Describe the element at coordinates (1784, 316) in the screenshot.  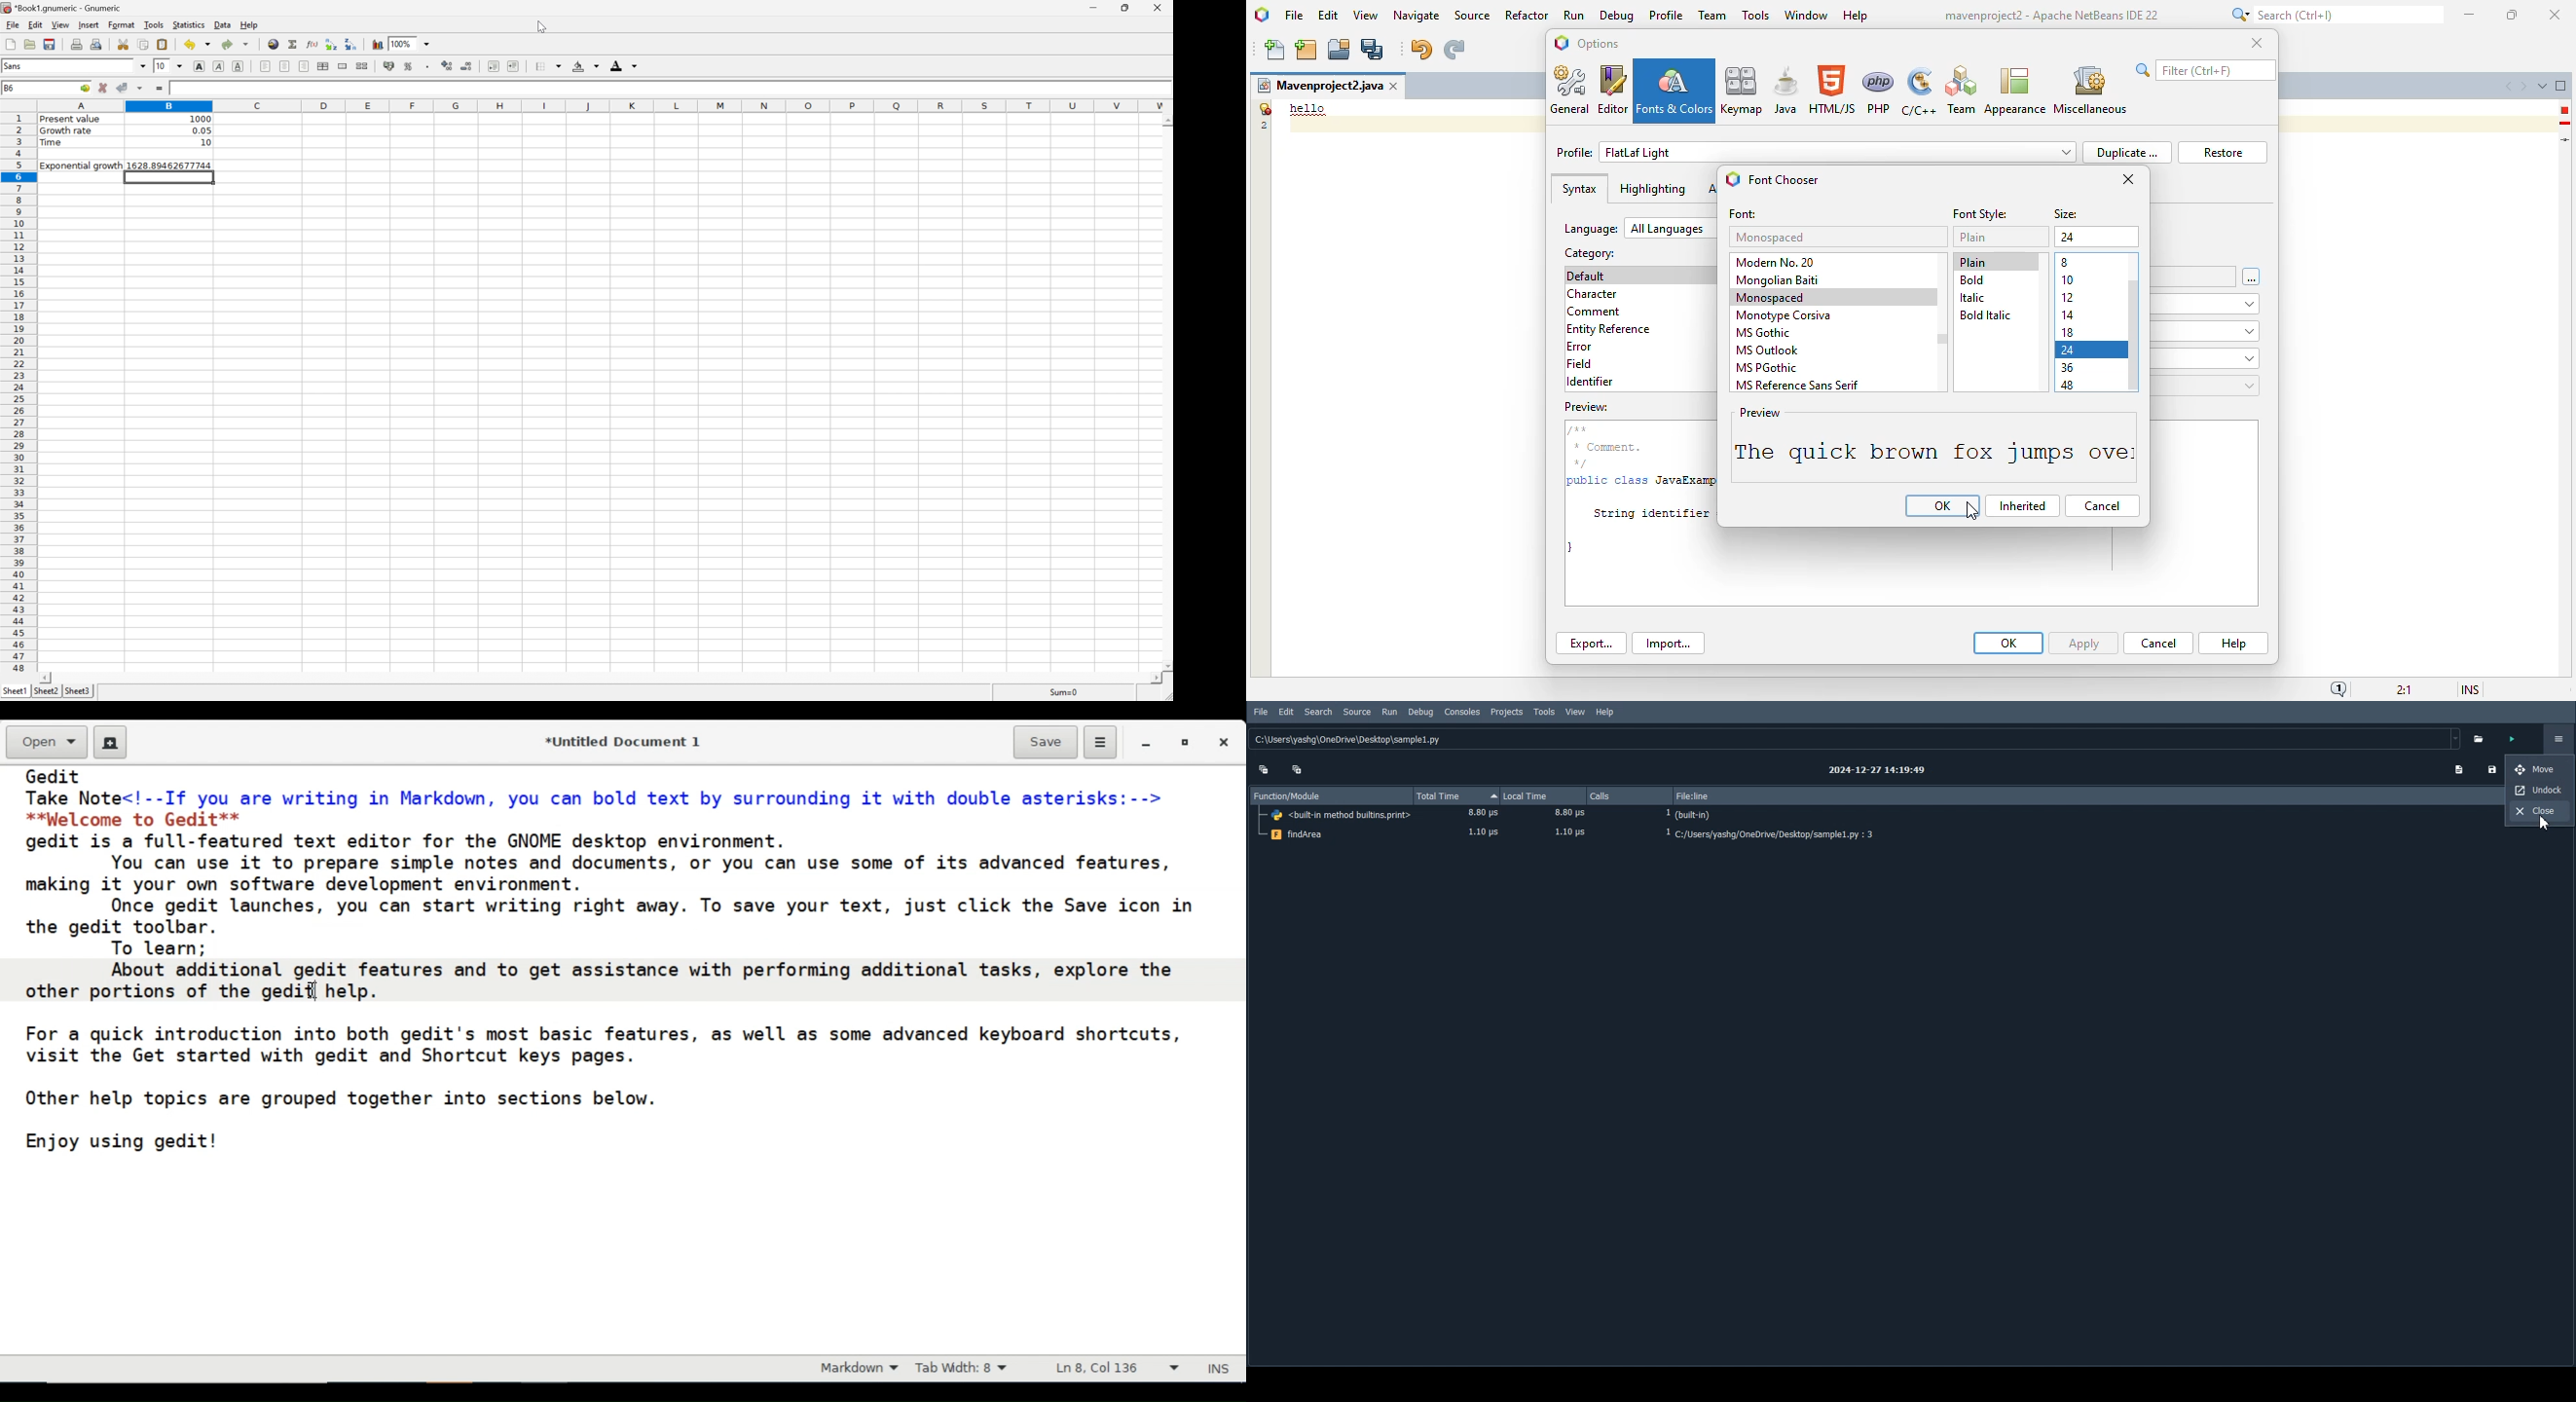
I see `monotype corsiva` at that location.